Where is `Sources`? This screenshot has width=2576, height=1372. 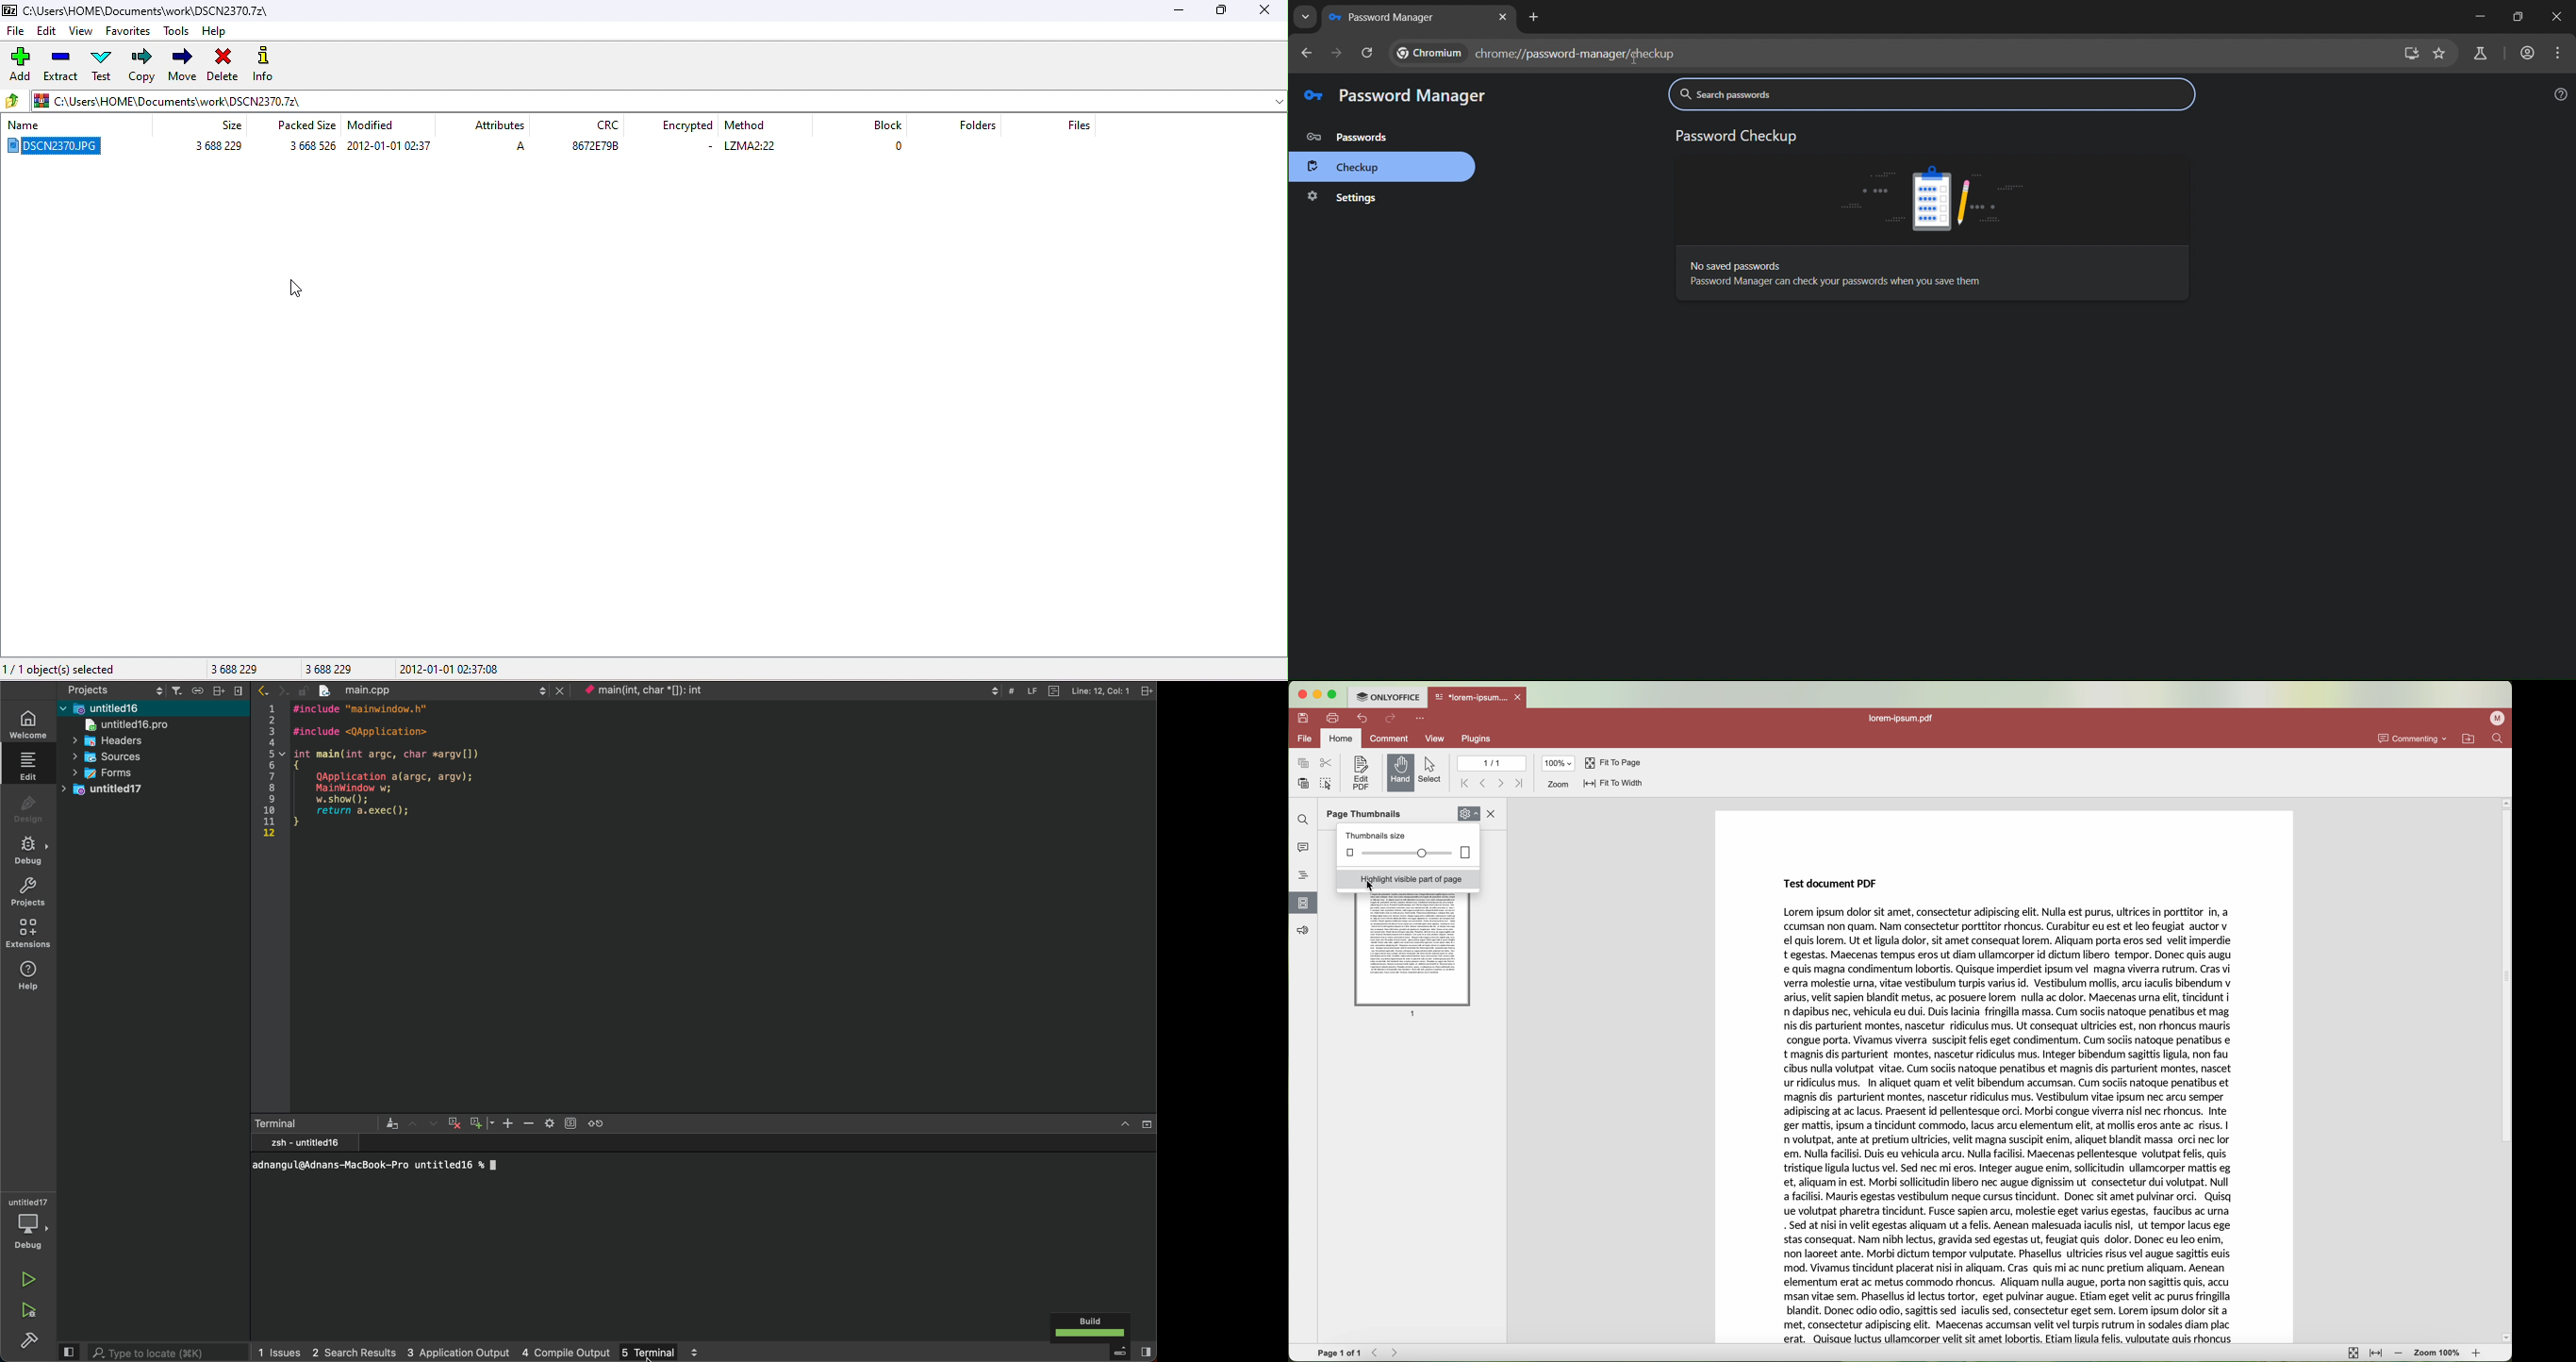
Sources is located at coordinates (120, 755).